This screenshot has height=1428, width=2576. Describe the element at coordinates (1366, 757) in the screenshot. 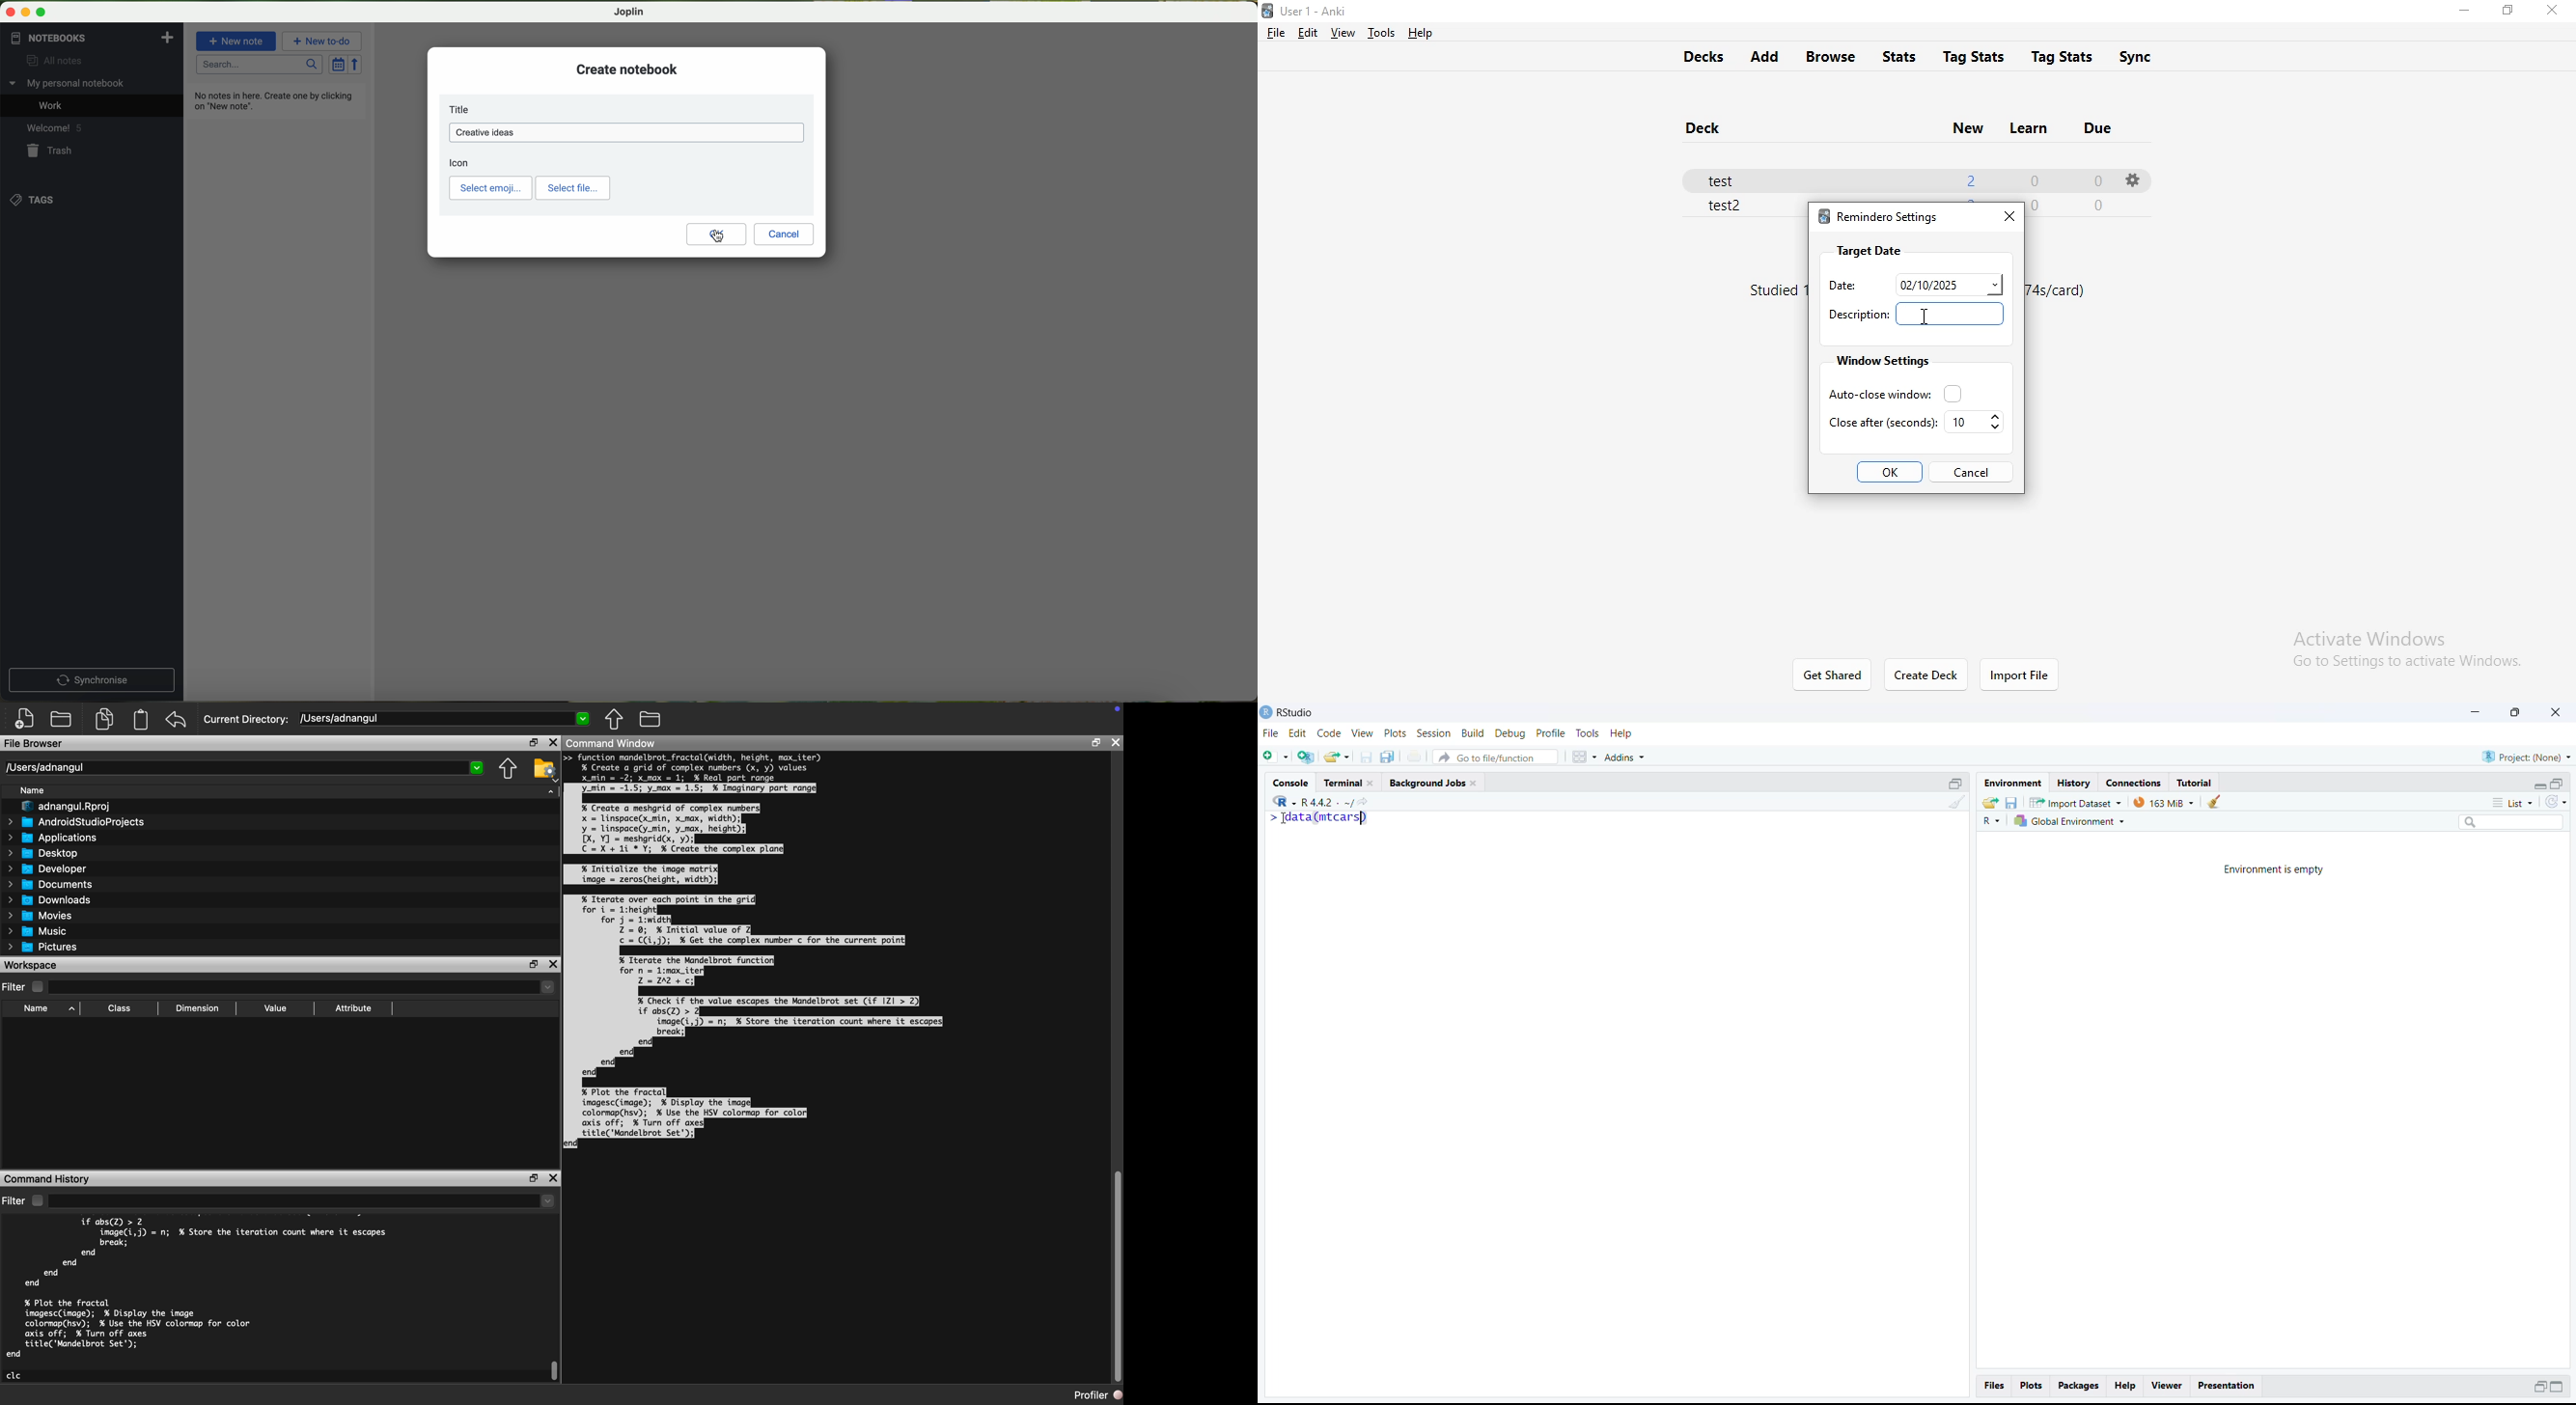

I see `save` at that location.